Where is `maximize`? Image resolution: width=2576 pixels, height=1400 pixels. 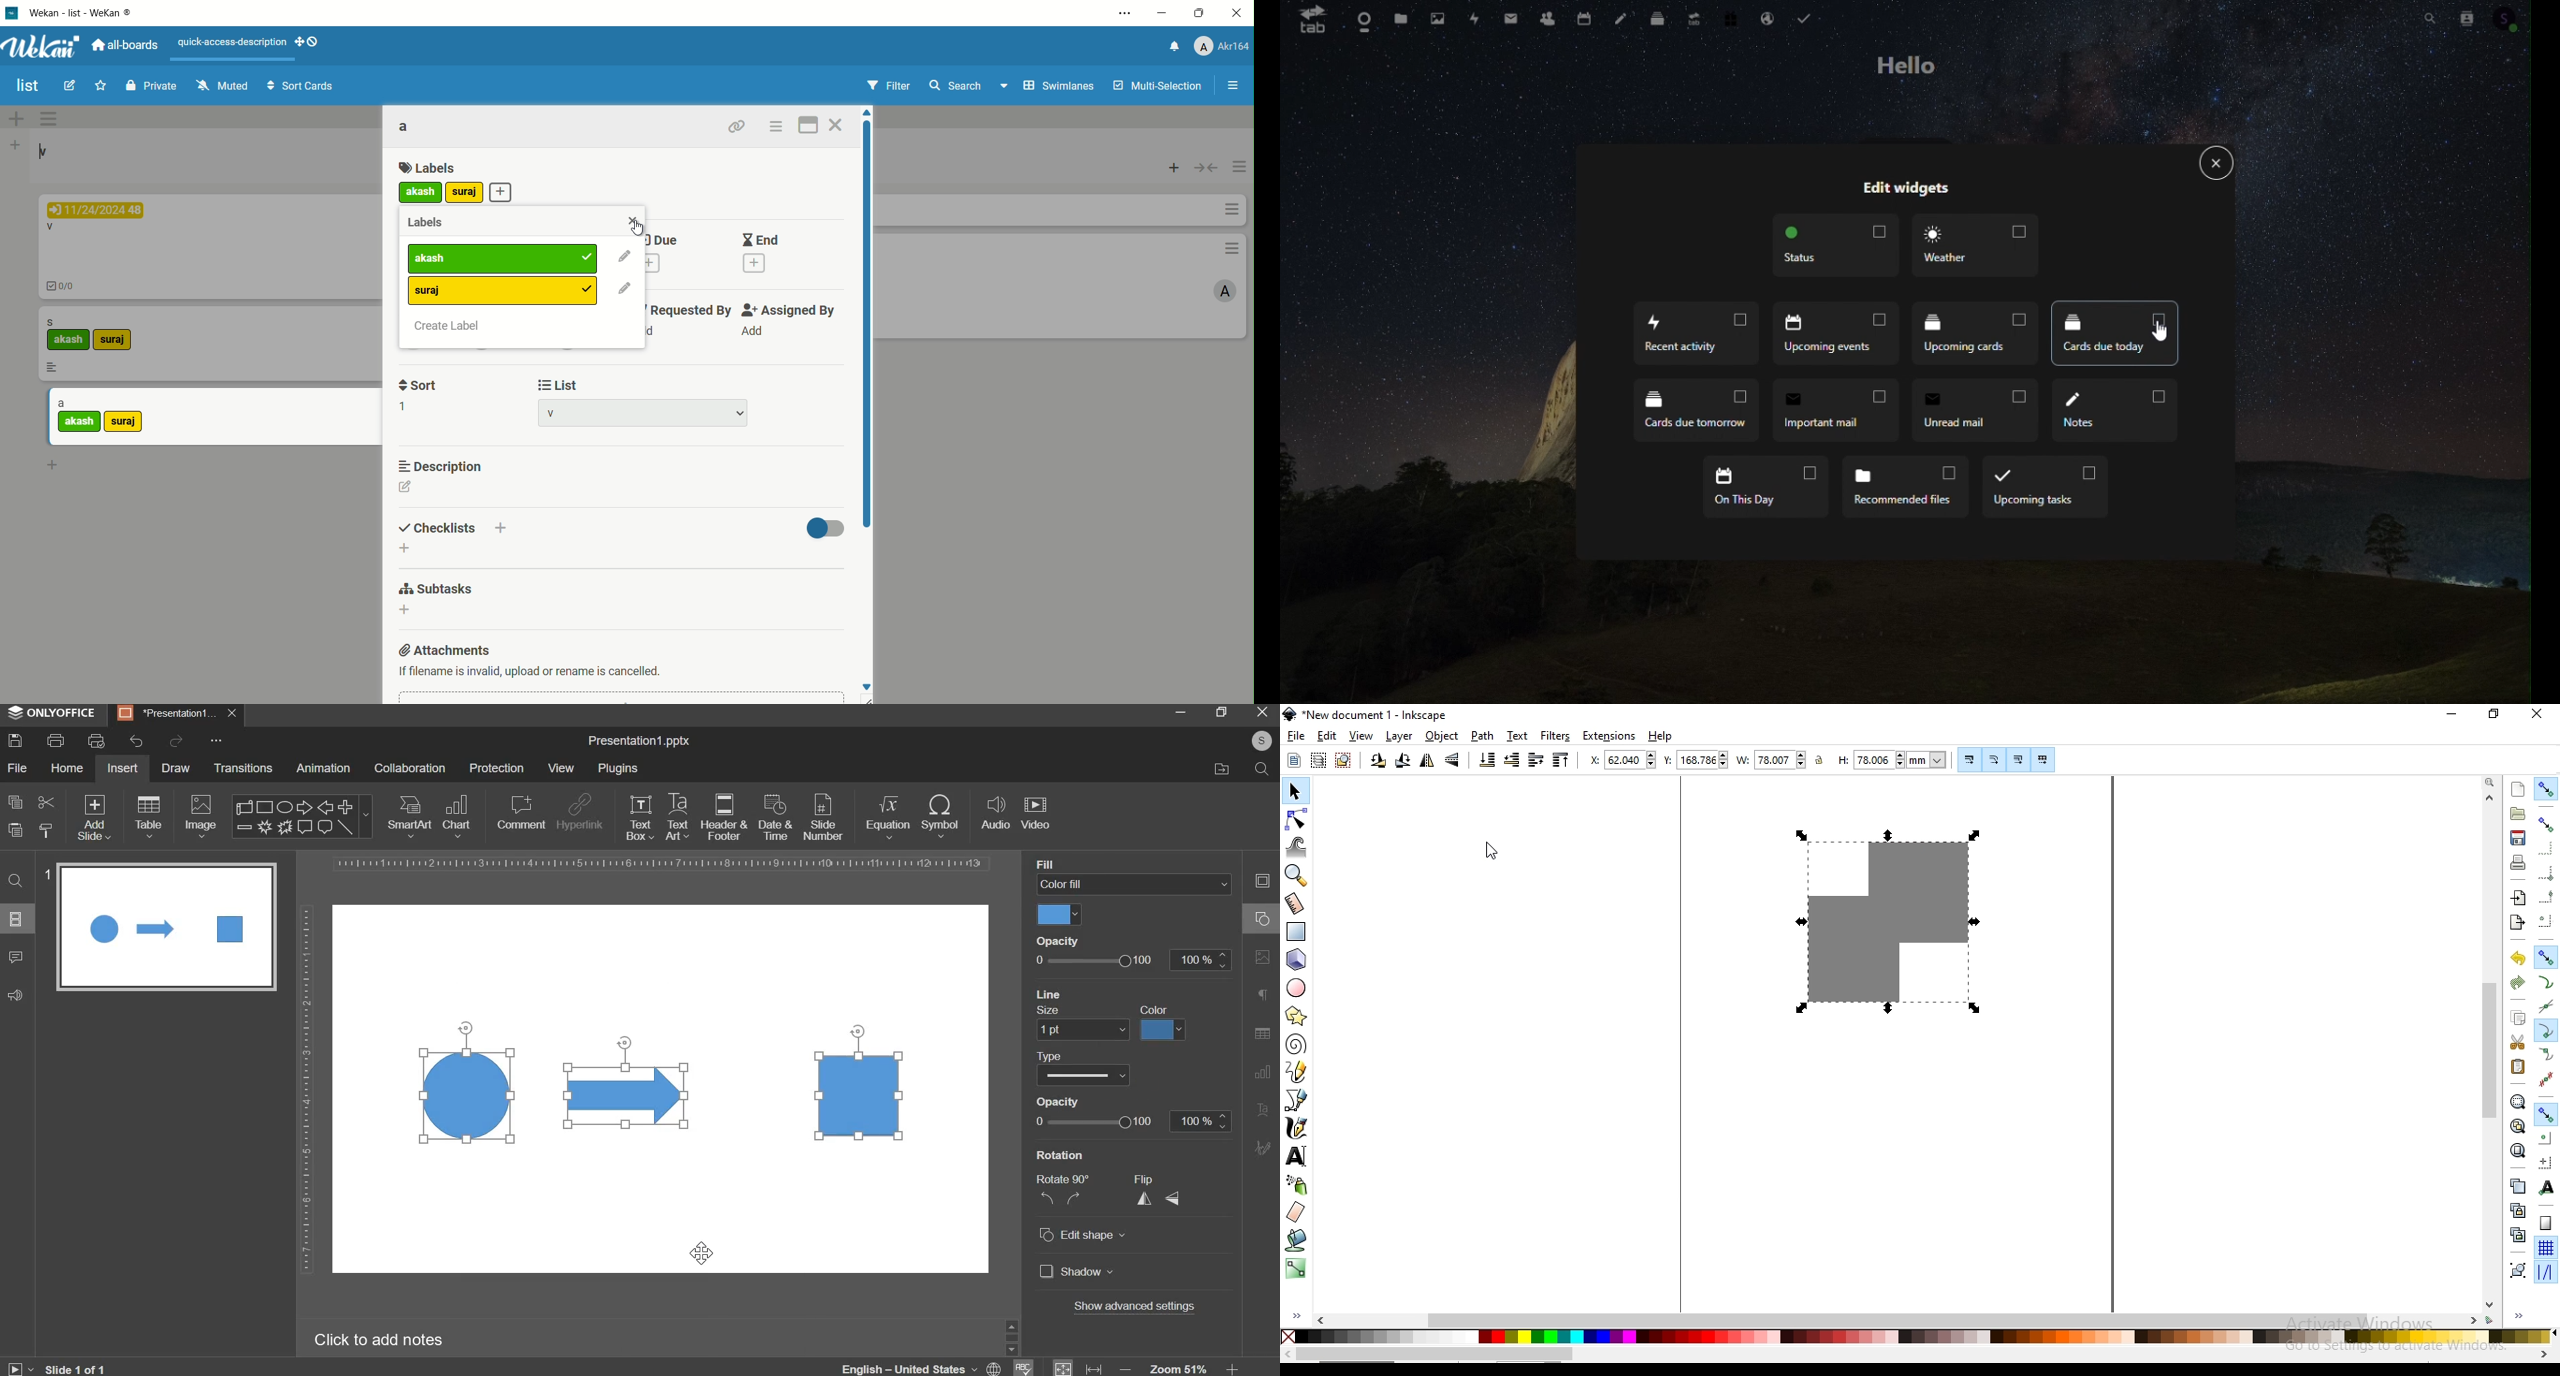 maximize is located at coordinates (1202, 16).